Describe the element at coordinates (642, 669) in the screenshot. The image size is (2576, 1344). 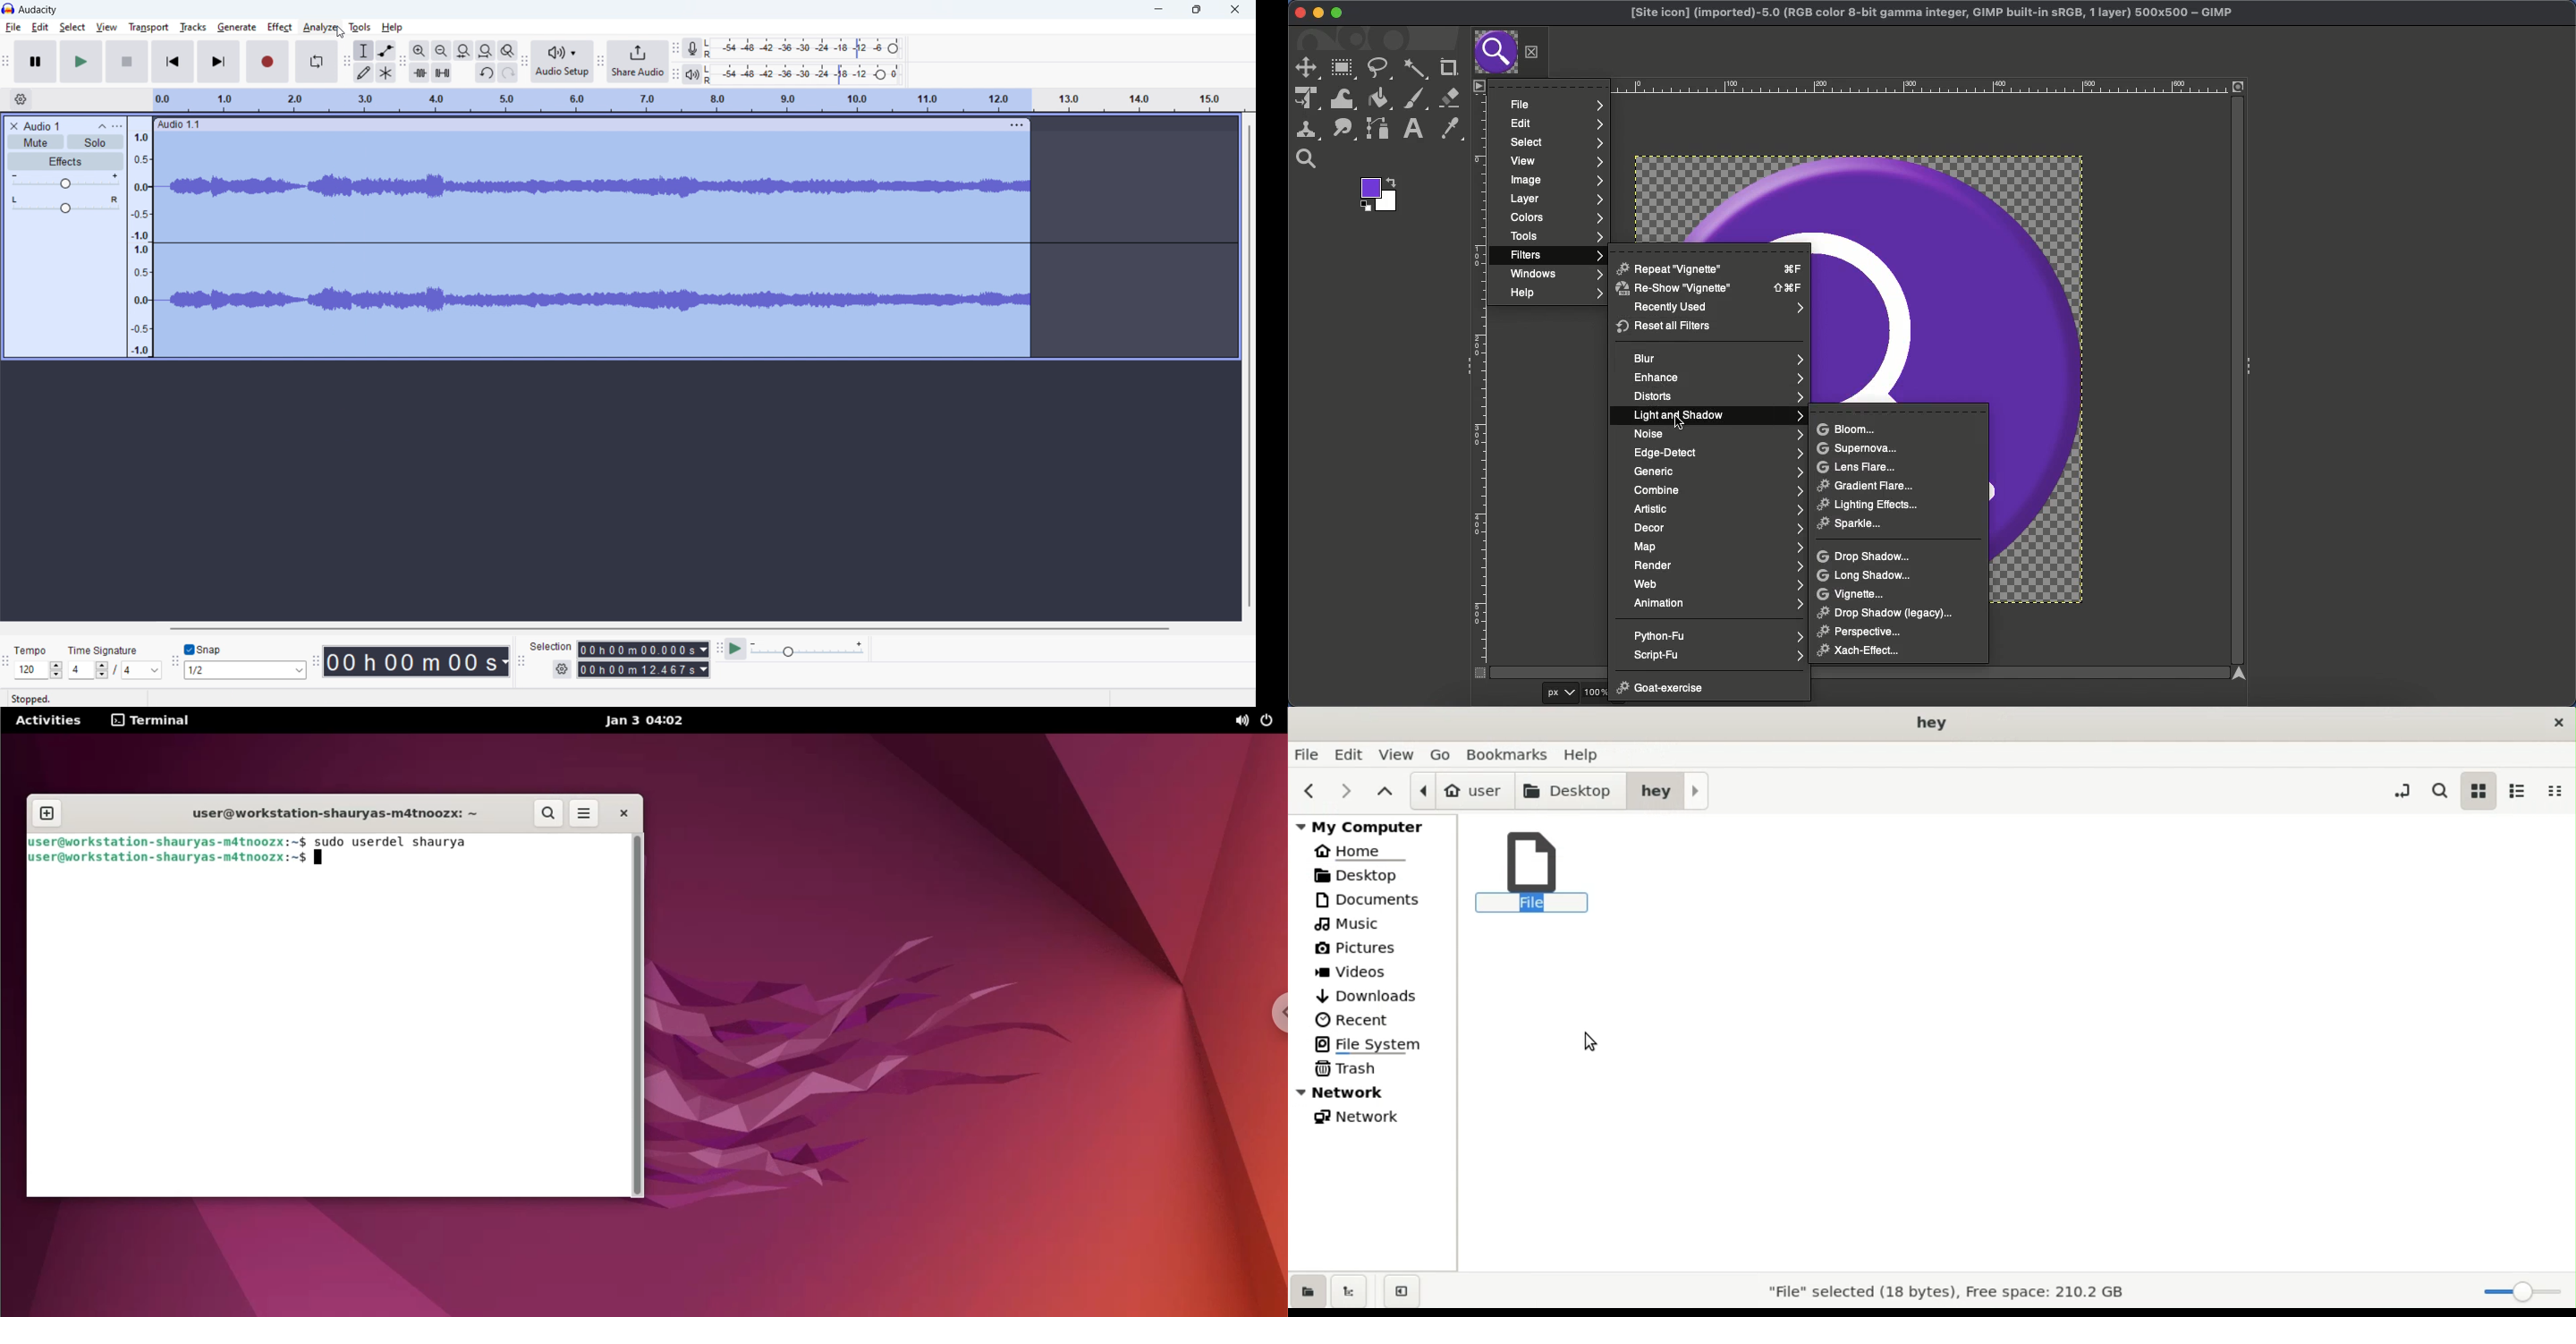
I see `end time` at that location.